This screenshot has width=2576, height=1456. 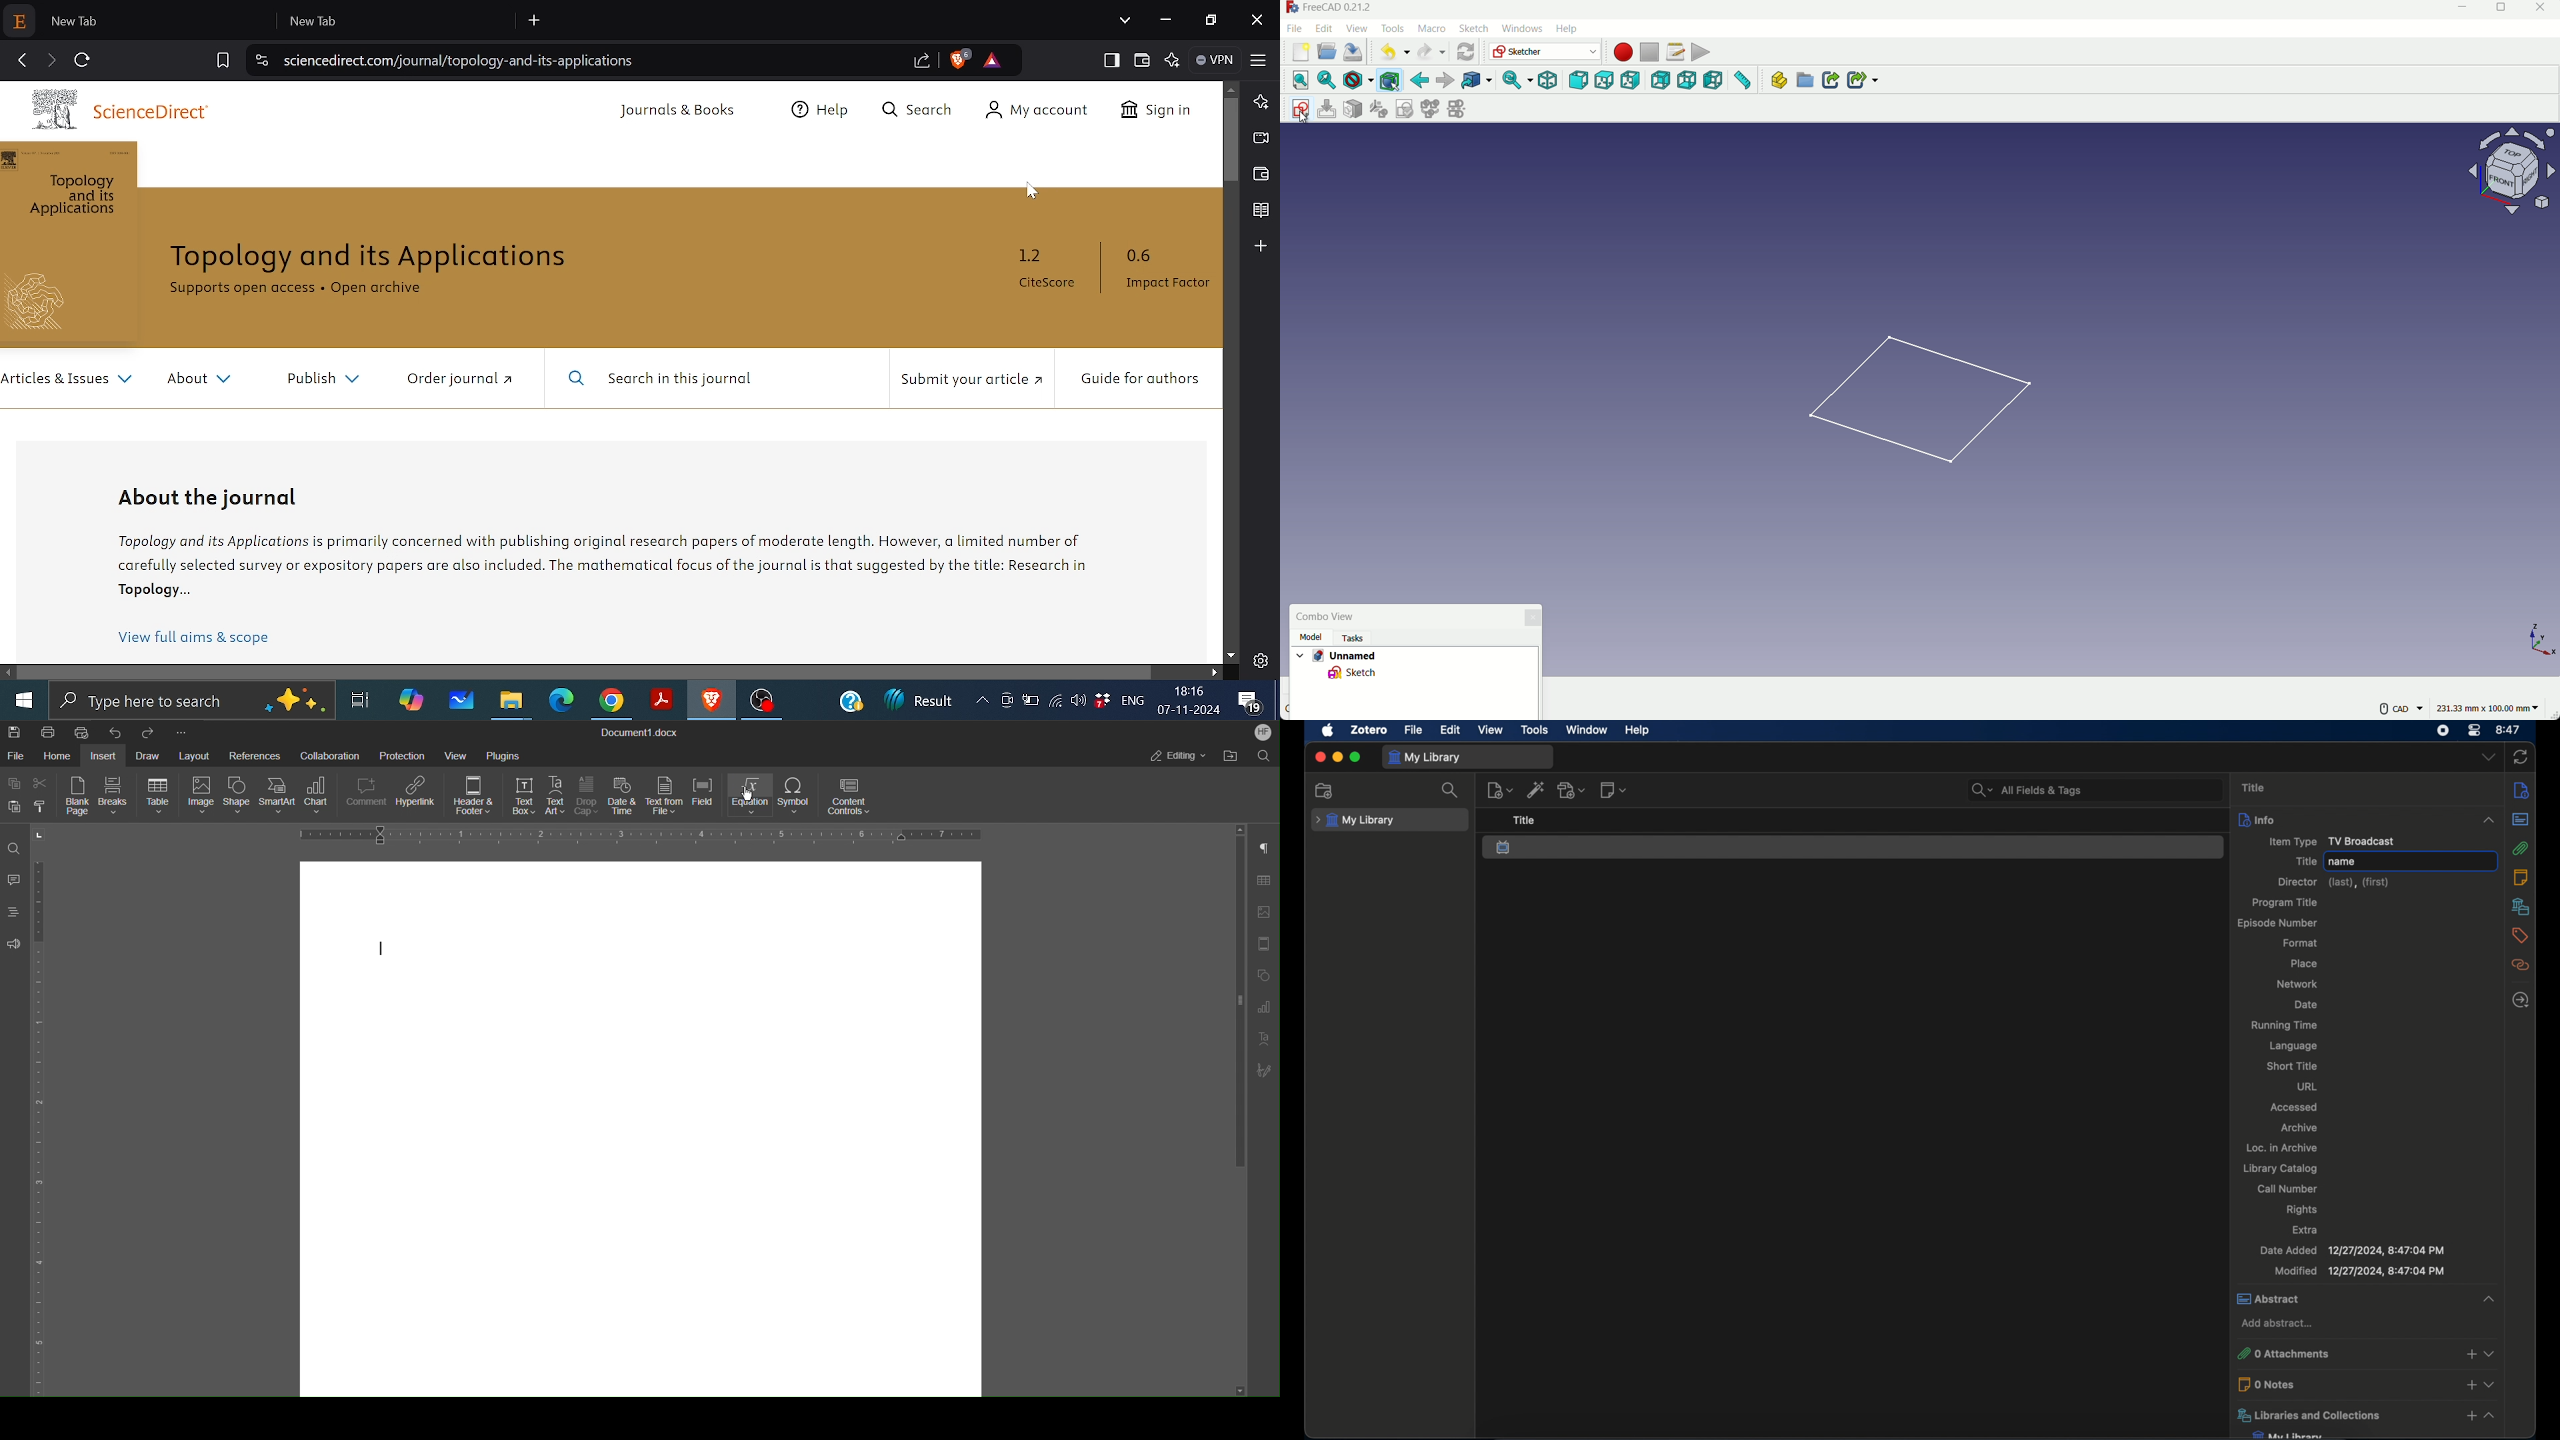 What do you see at coordinates (2443, 731) in the screenshot?
I see `screen recorder` at bounding box center [2443, 731].